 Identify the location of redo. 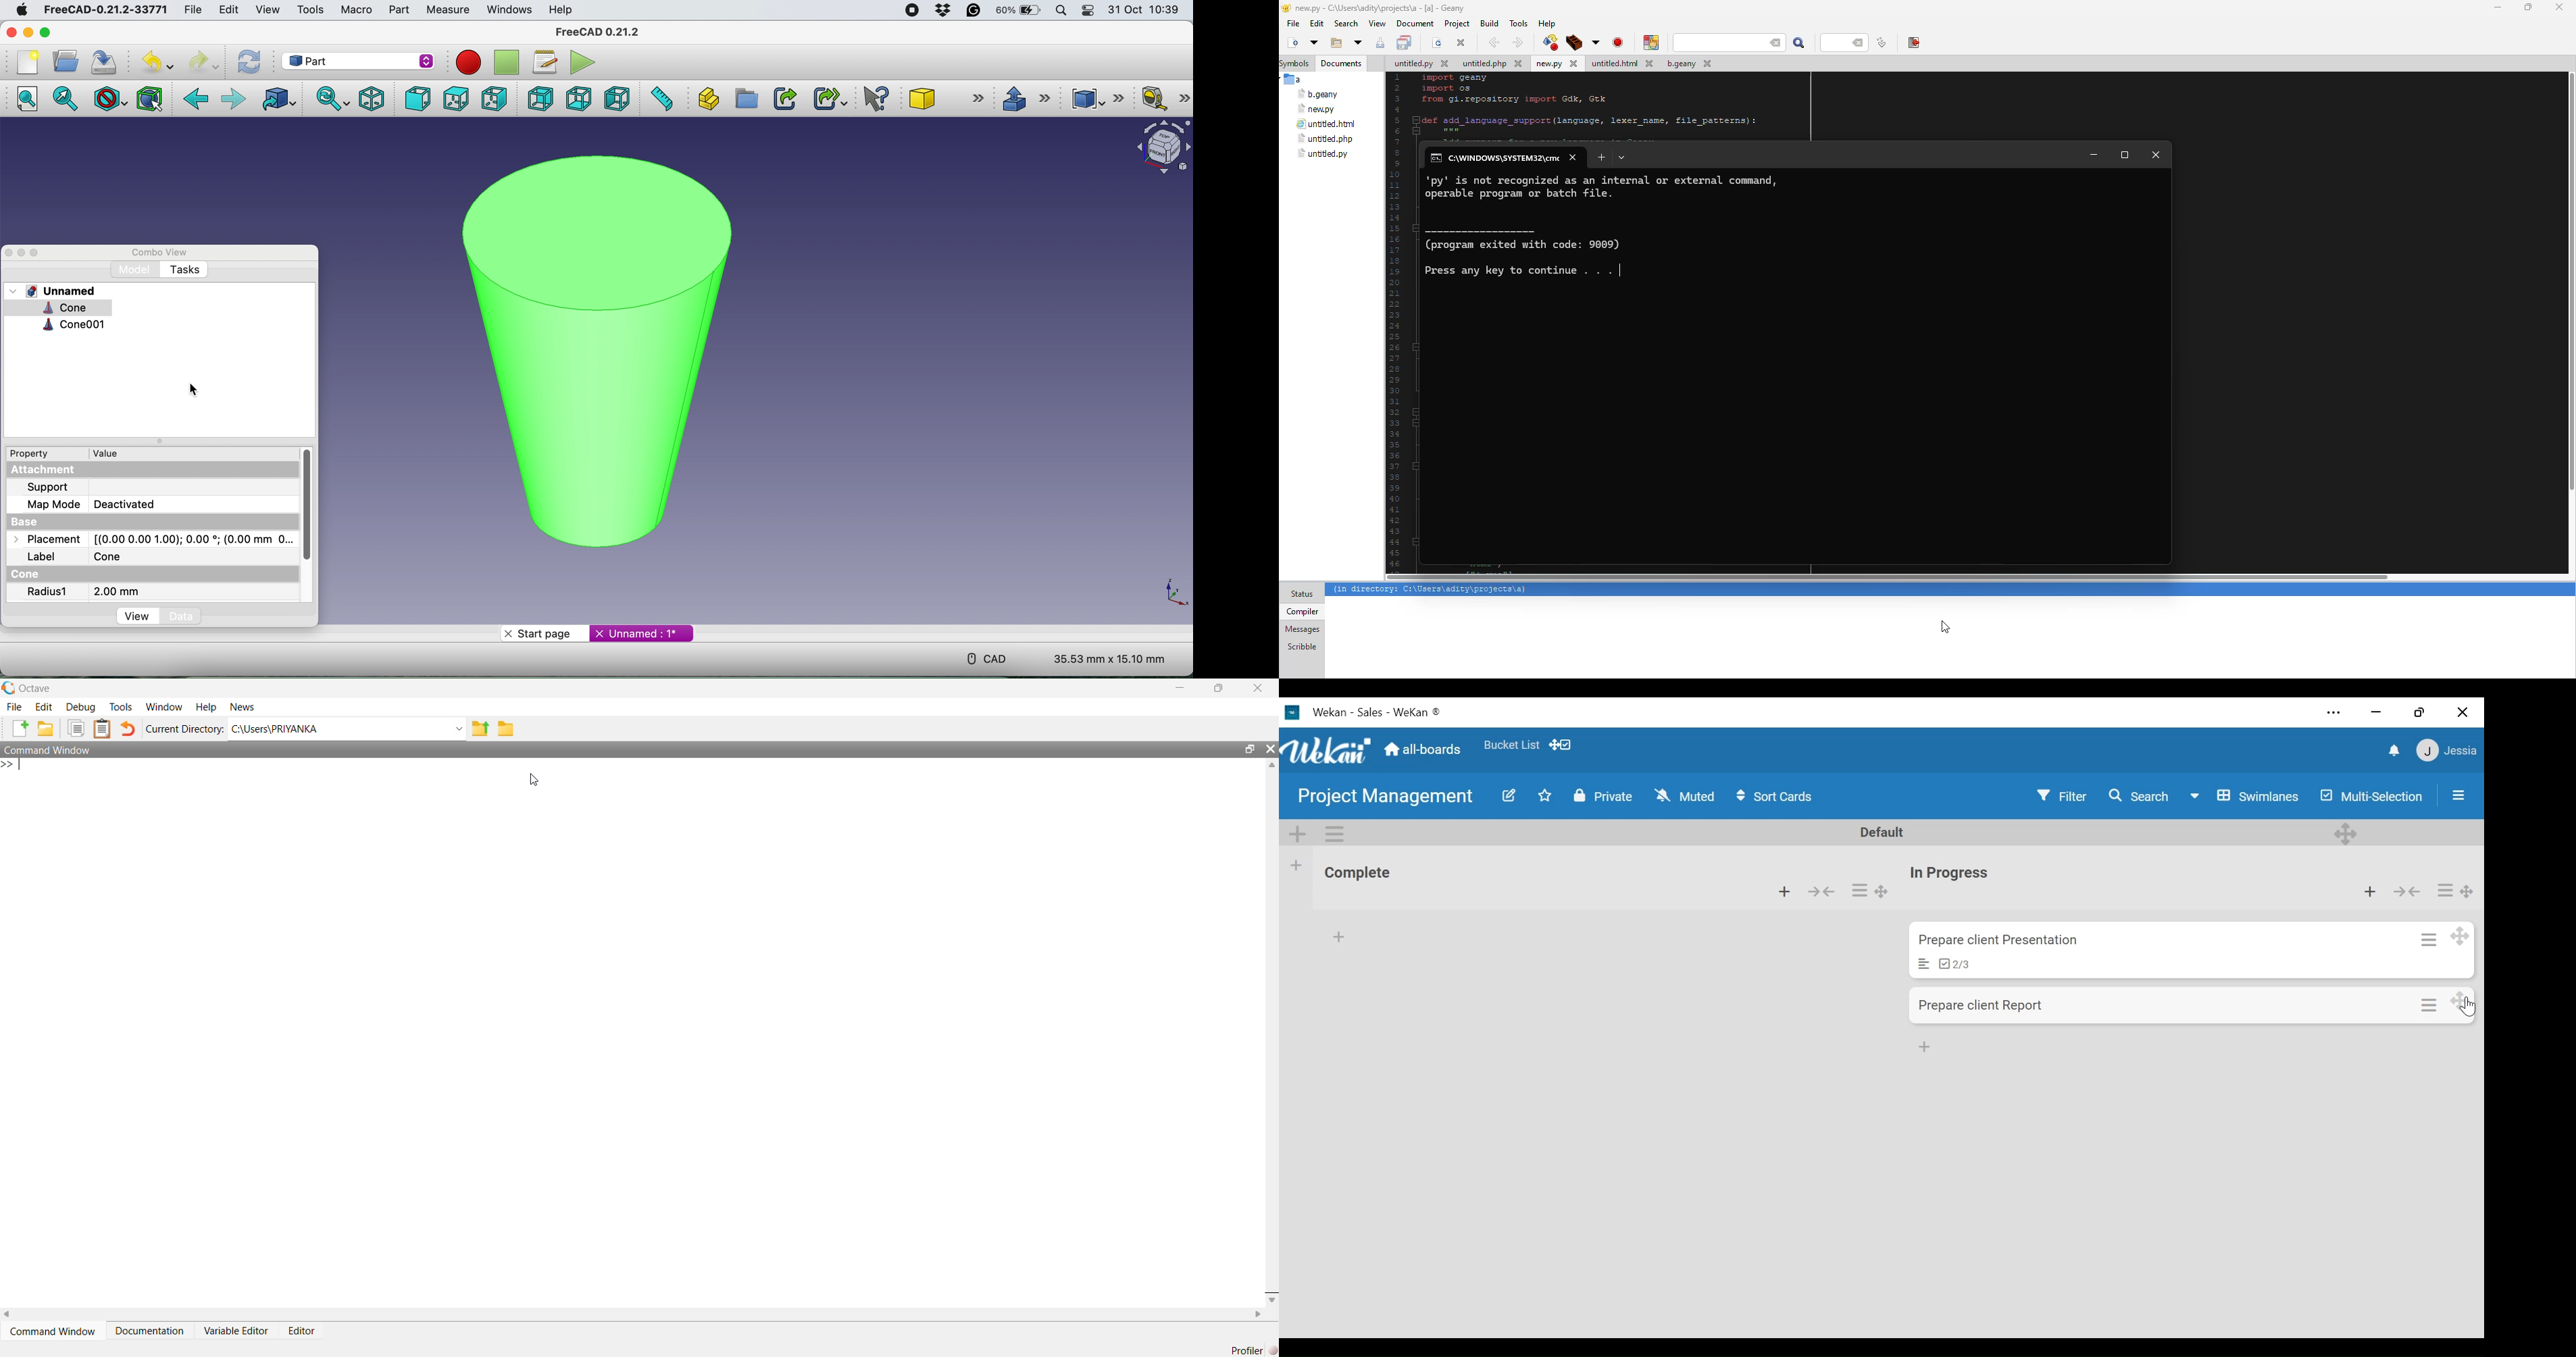
(202, 61).